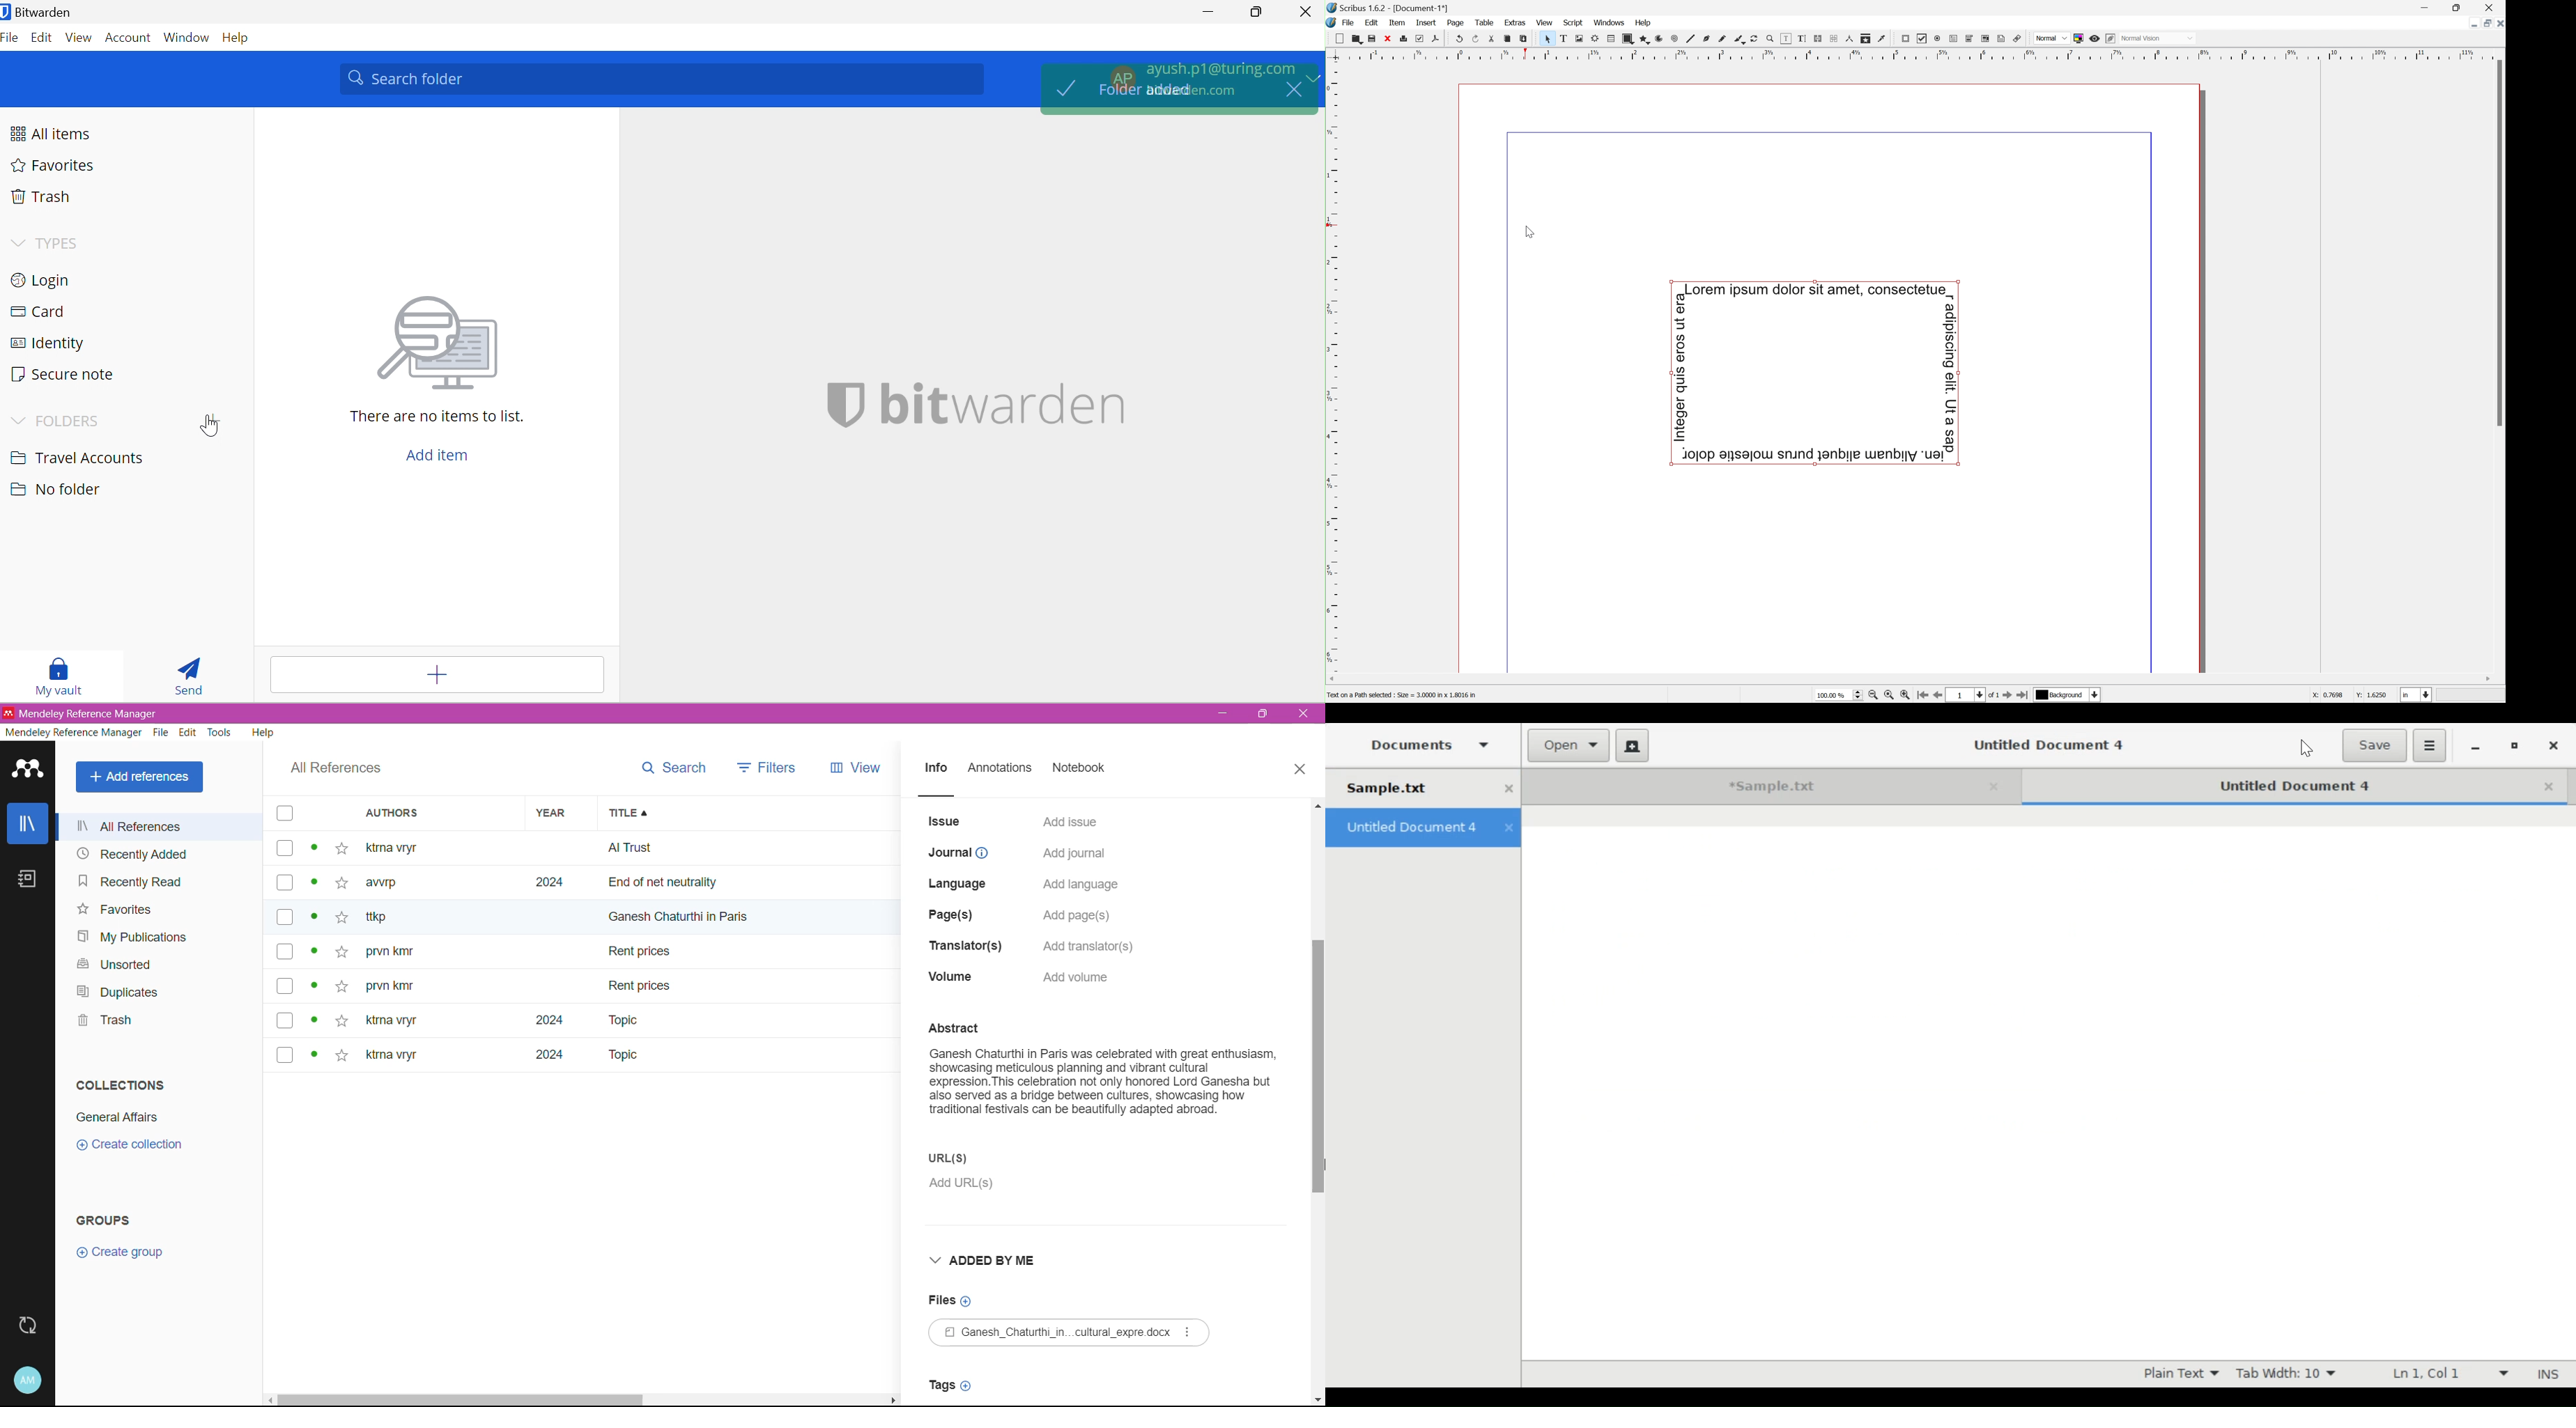  I want to click on Scroll, so click(1911, 681).